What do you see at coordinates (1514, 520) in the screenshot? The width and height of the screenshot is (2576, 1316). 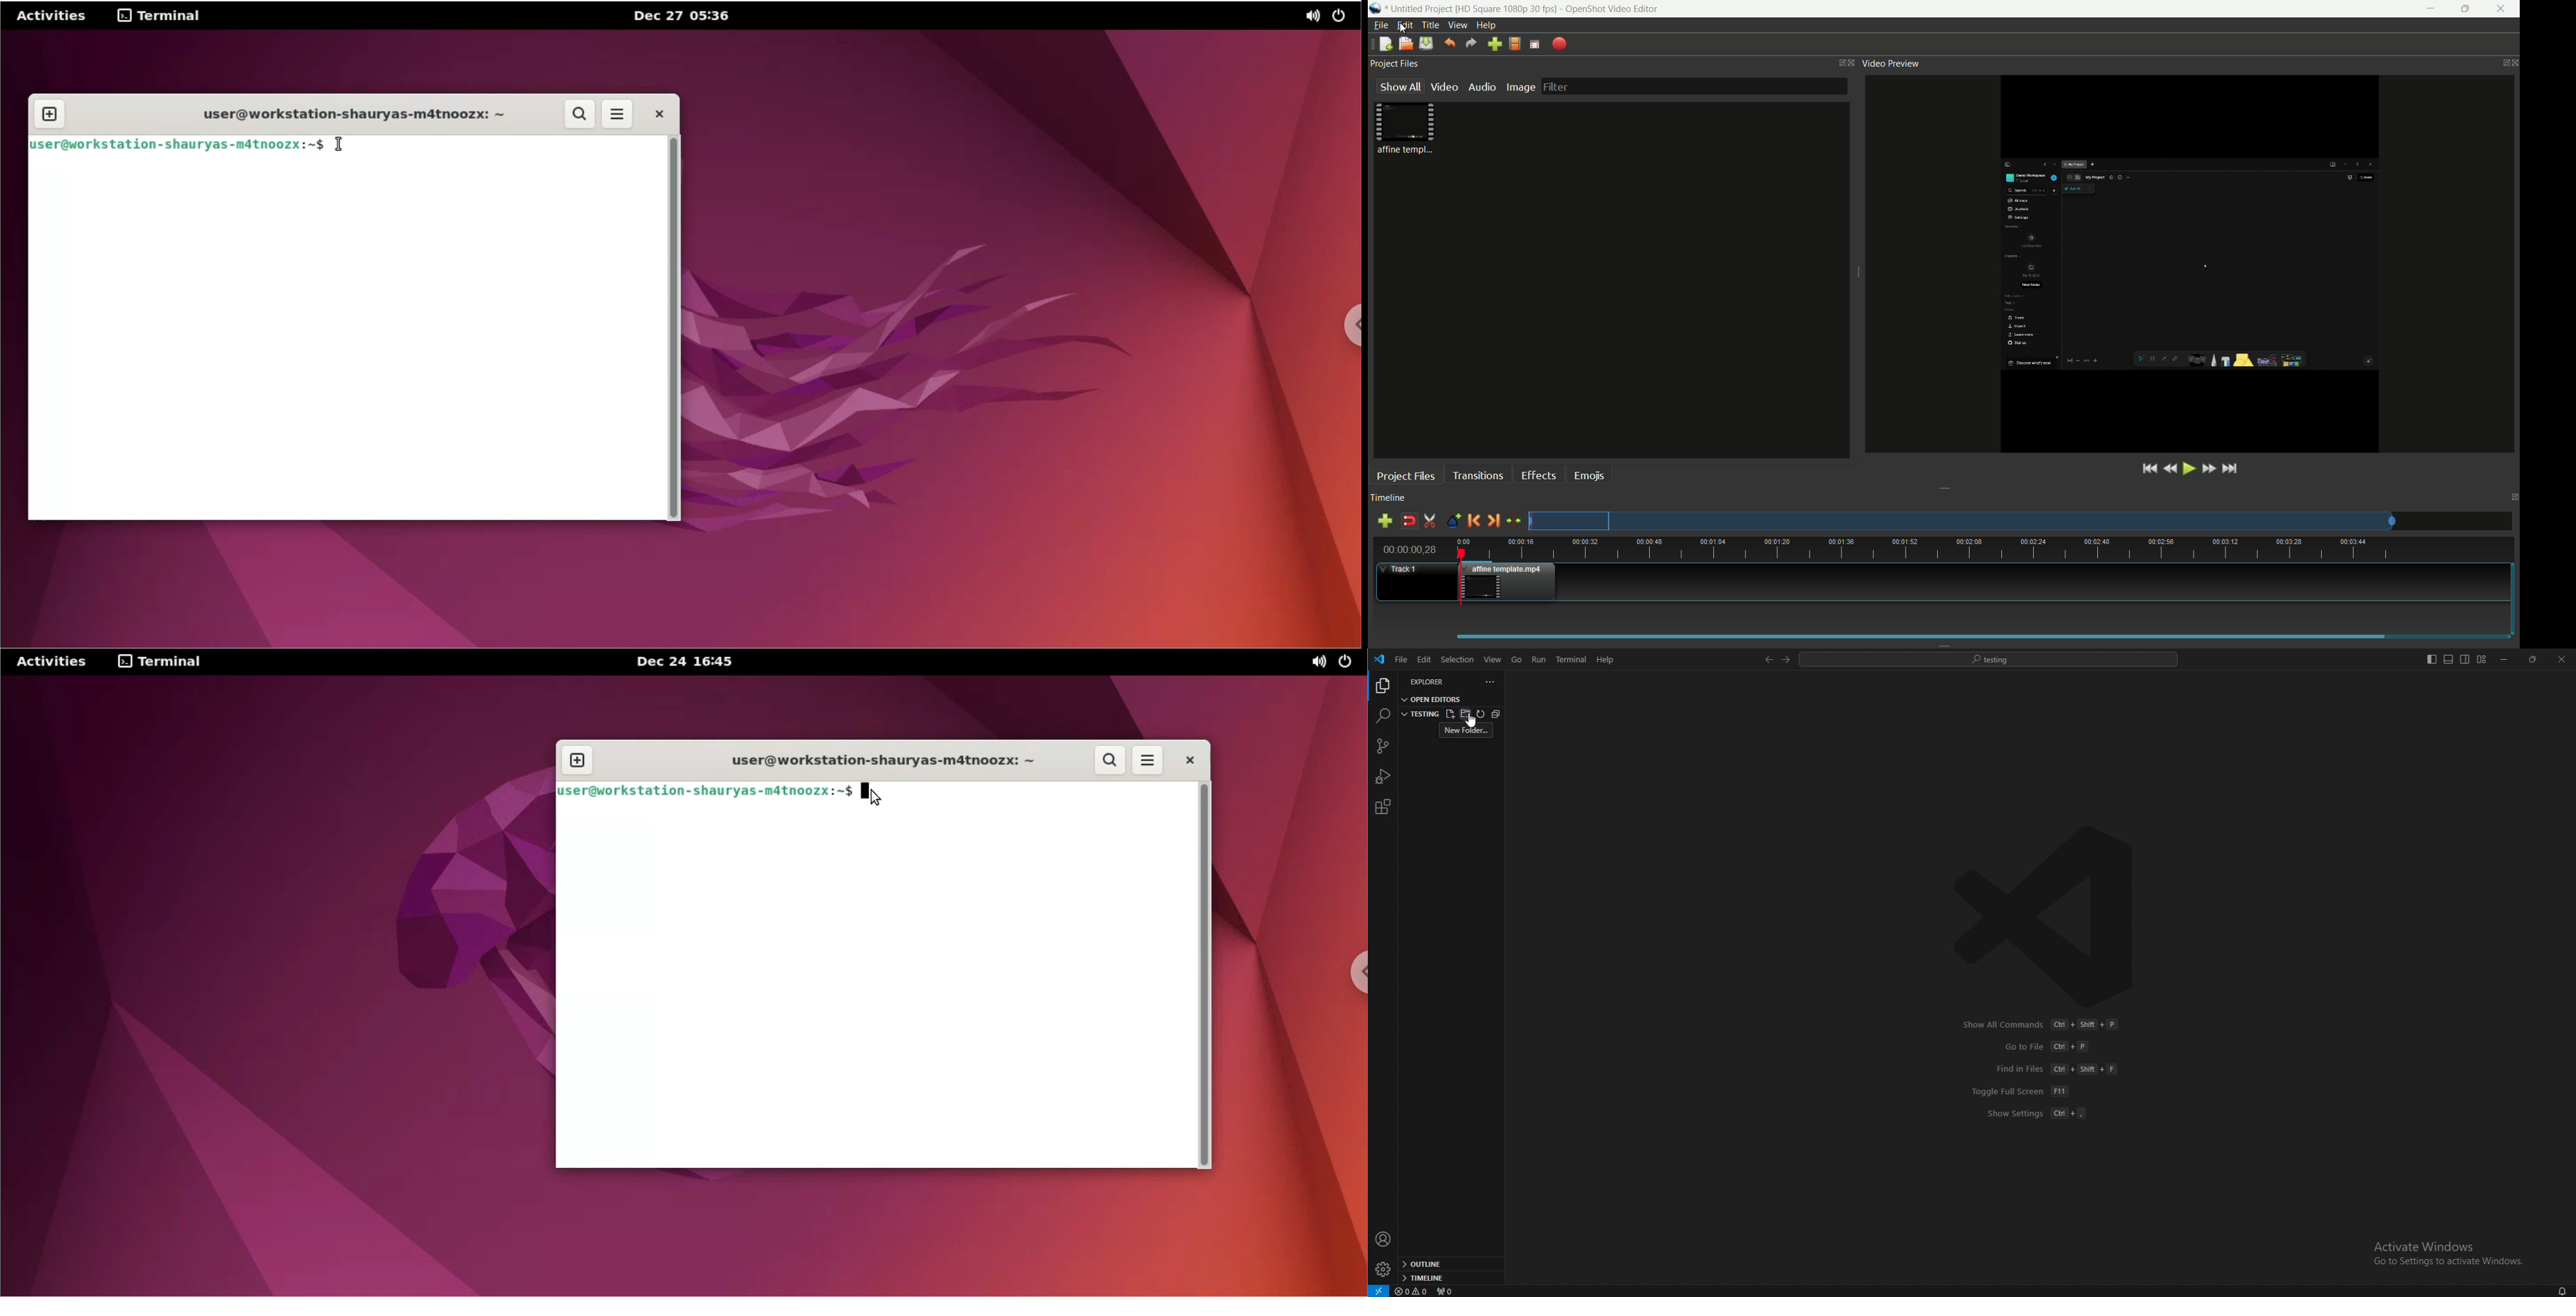 I see `center the timeline on the playhead` at bounding box center [1514, 520].